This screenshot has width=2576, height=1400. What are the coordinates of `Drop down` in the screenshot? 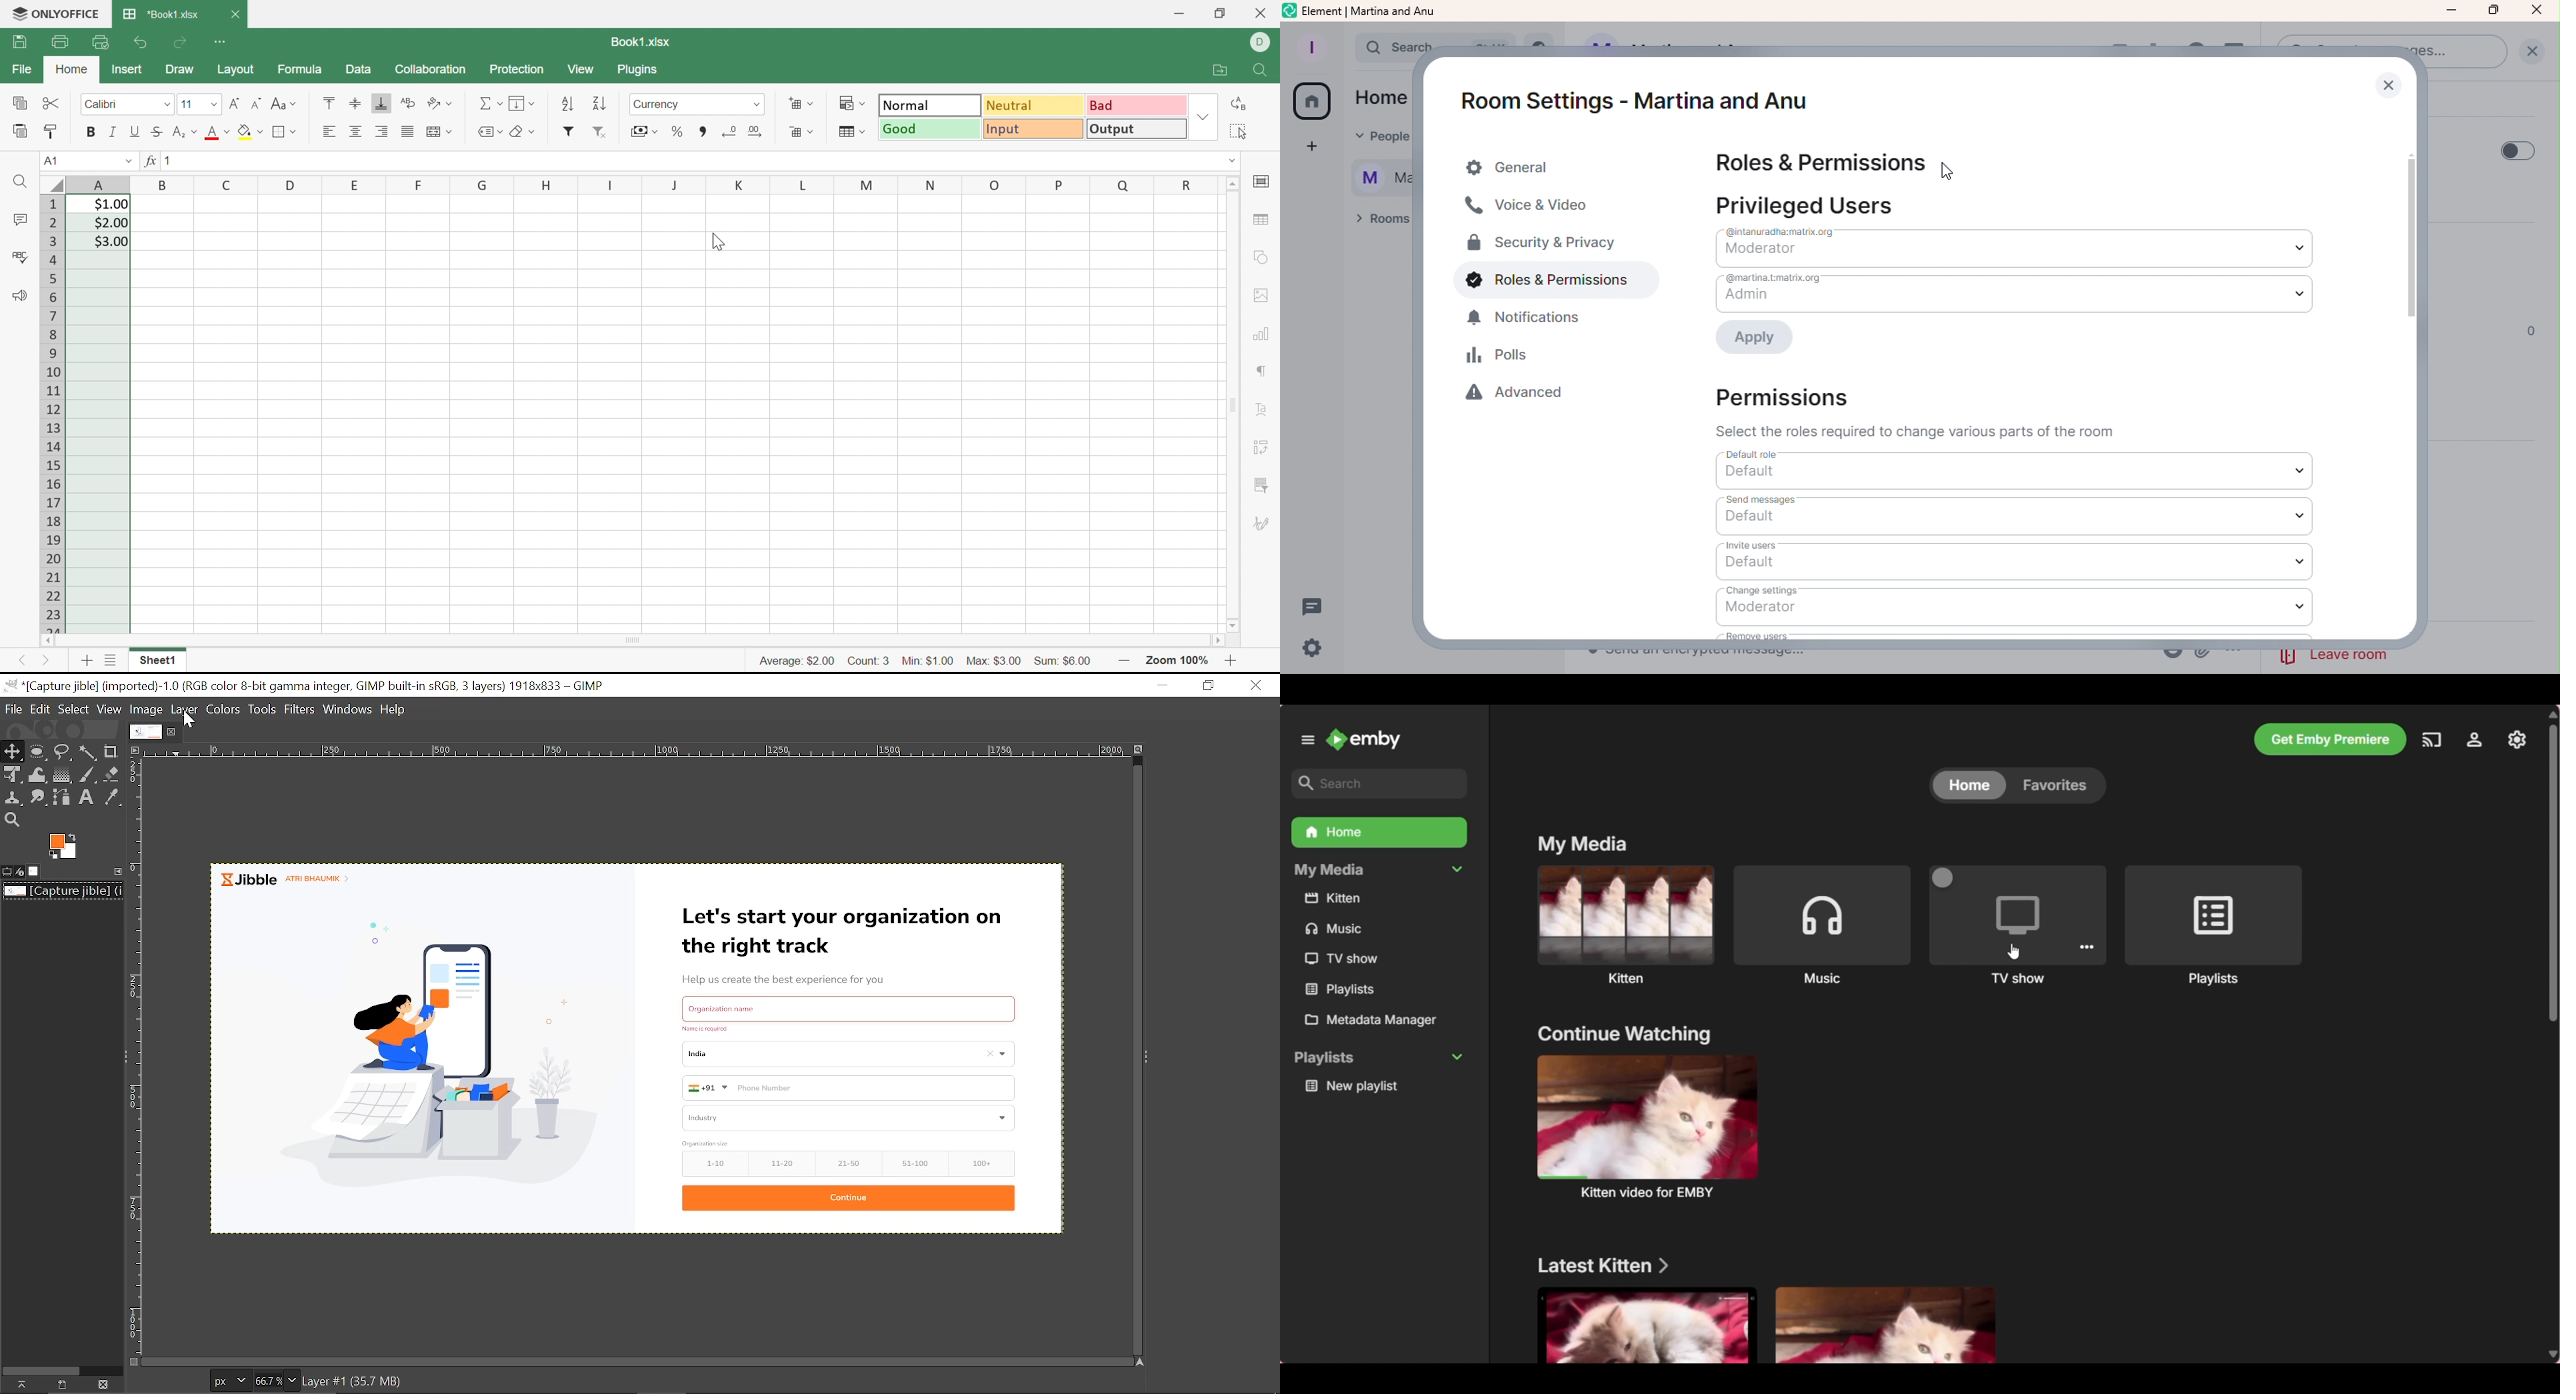 It's located at (1205, 116).